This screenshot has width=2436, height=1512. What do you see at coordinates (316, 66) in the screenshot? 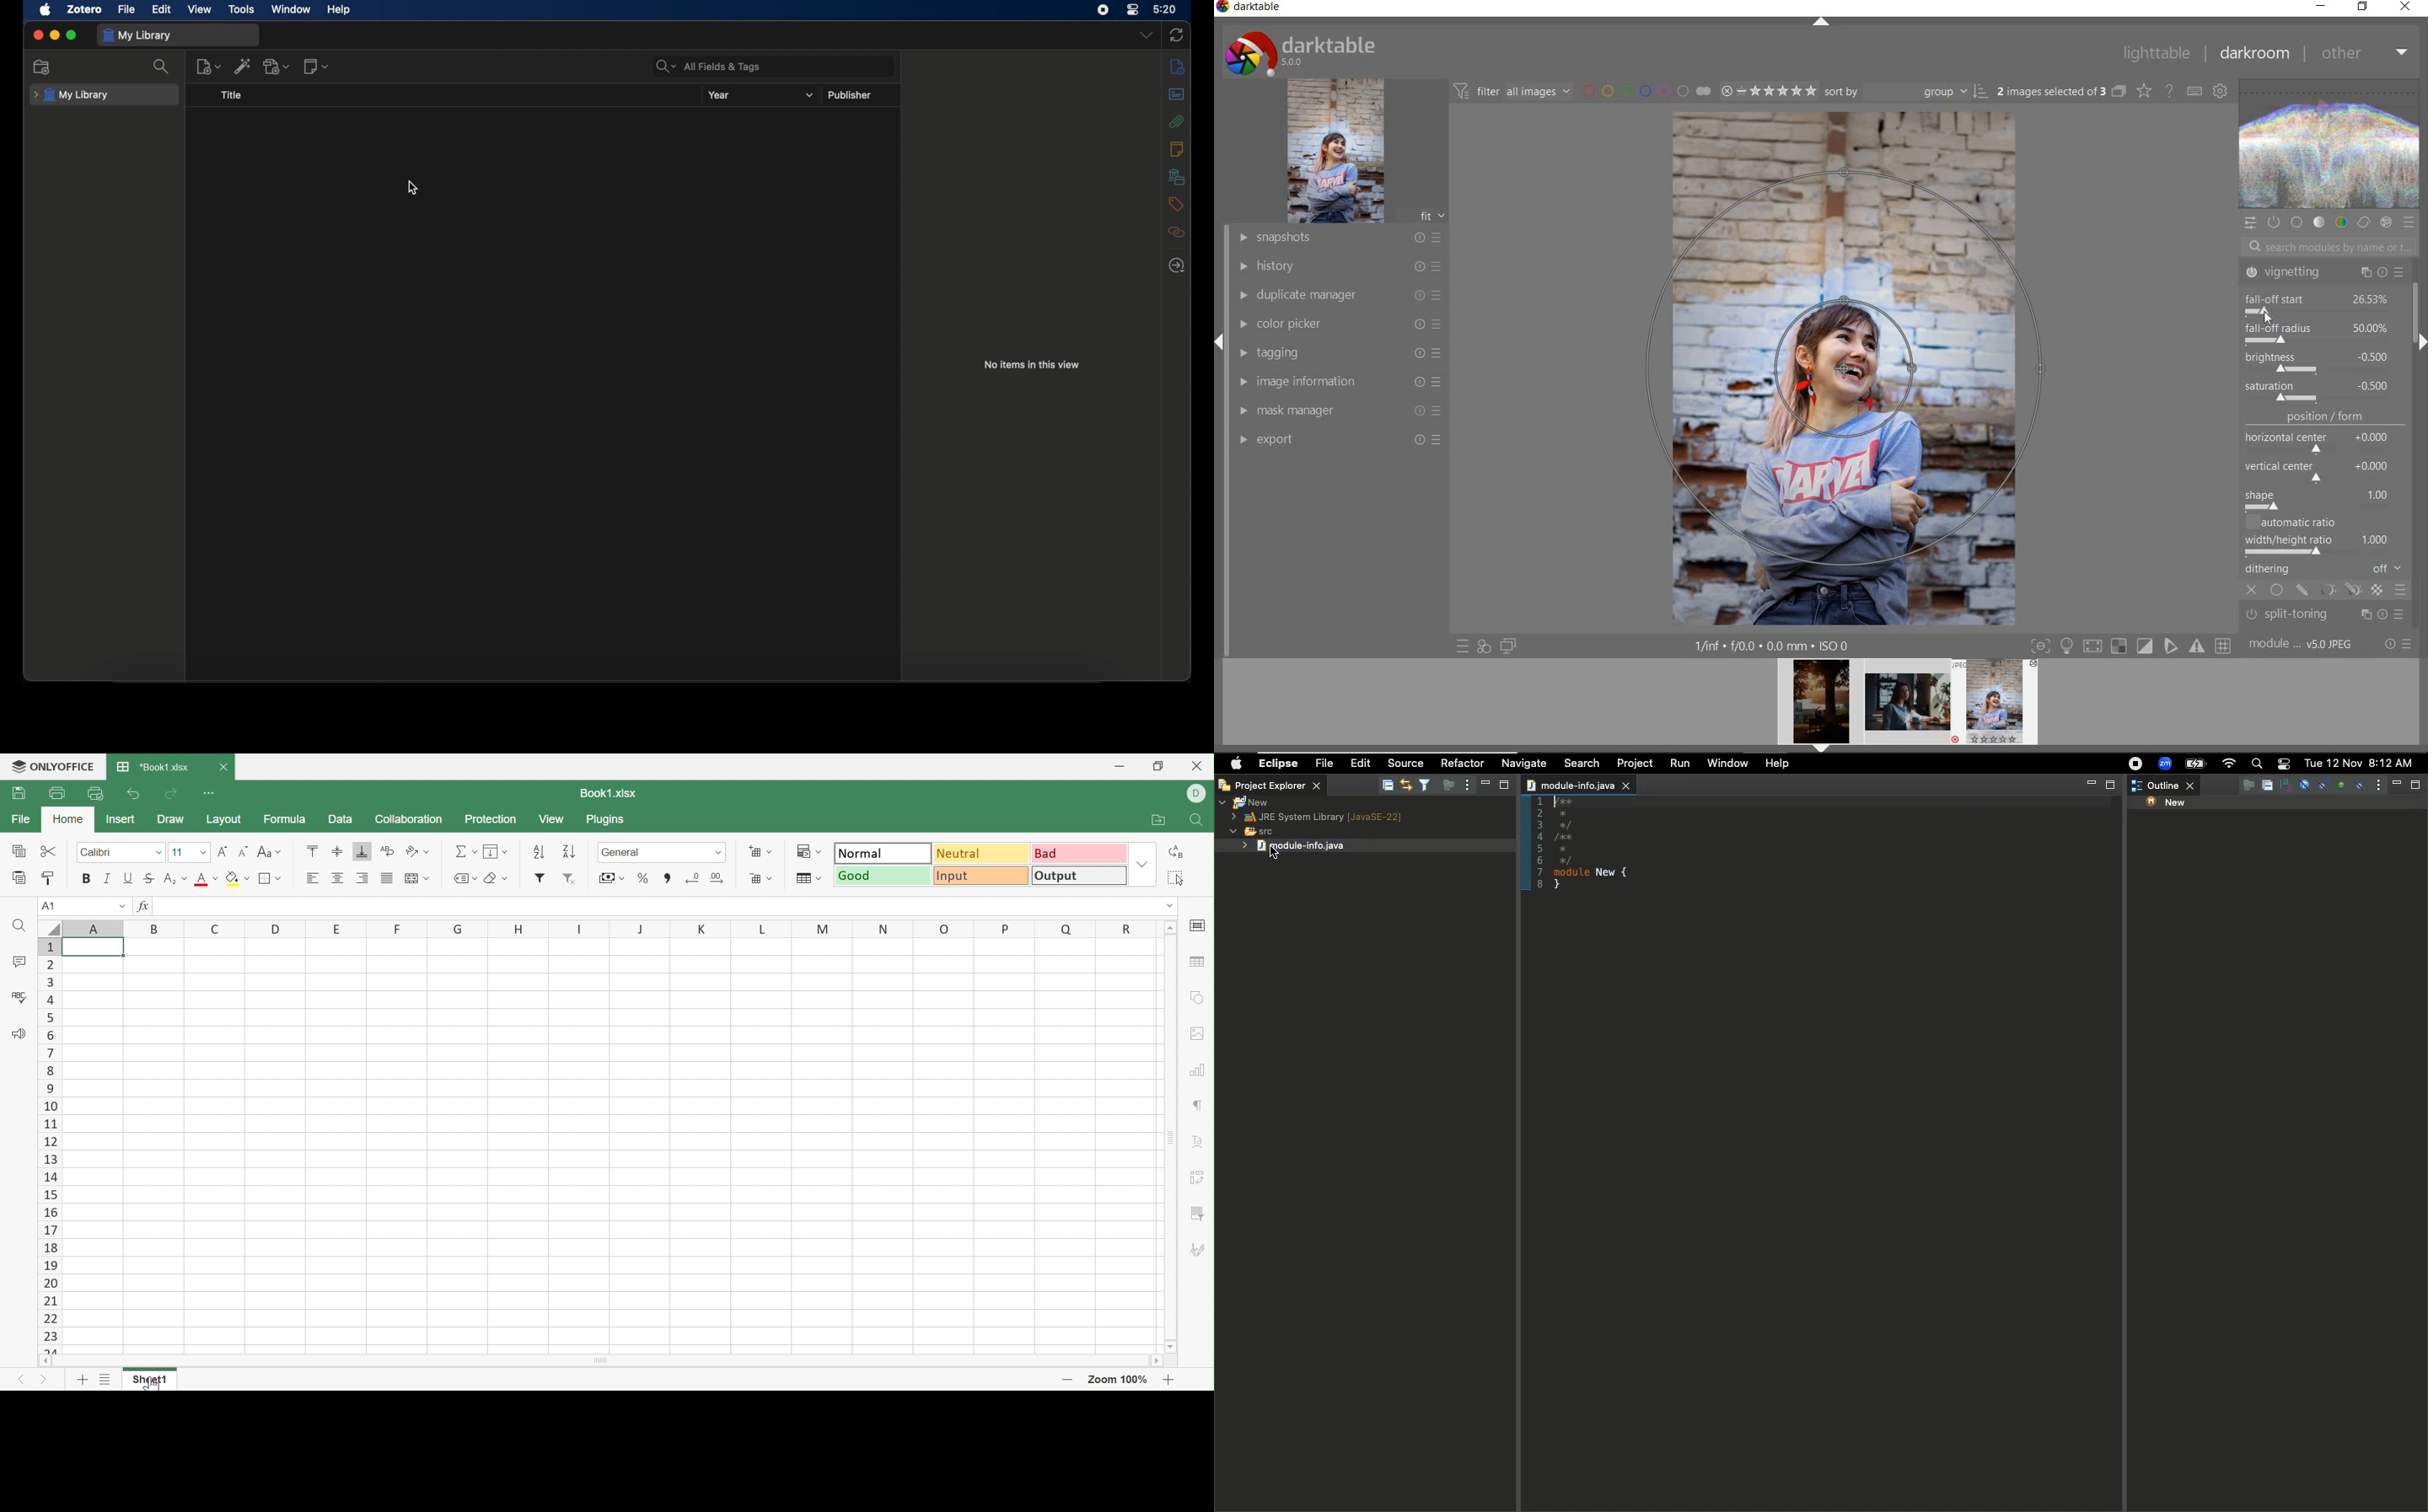
I see `new note` at bounding box center [316, 66].